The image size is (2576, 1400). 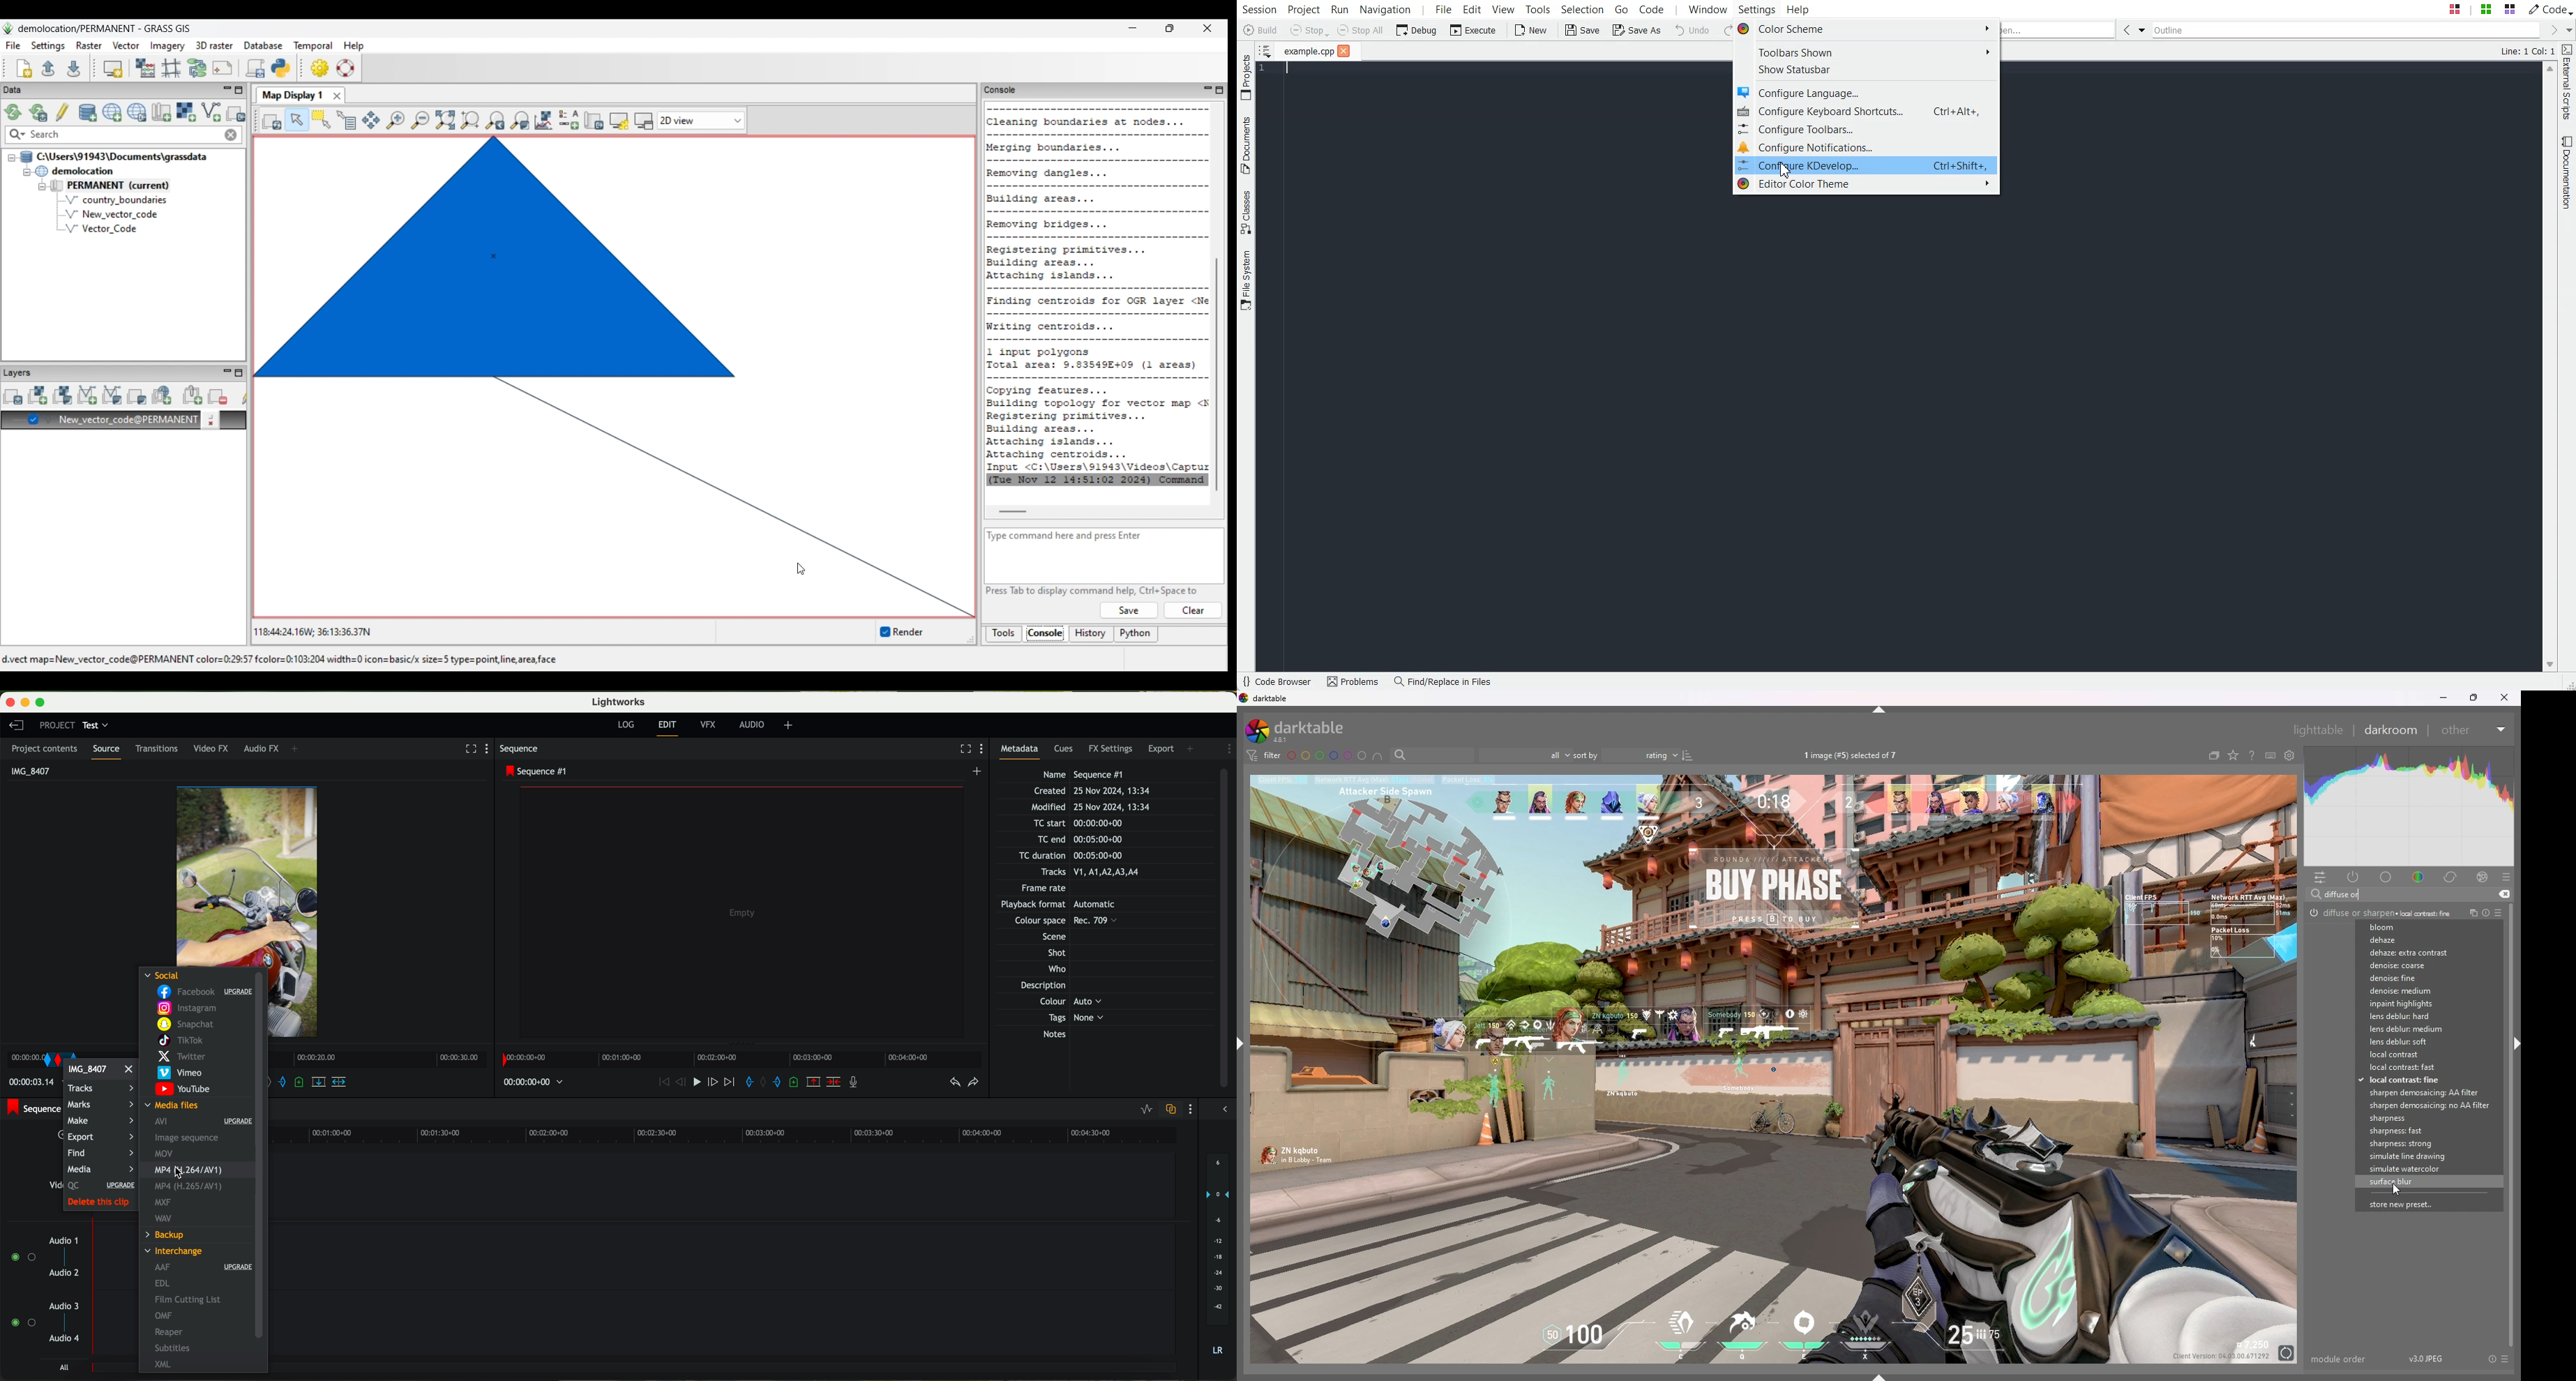 I want to click on sharpen demosaicing AA filter, so click(x=2426, y=1093).